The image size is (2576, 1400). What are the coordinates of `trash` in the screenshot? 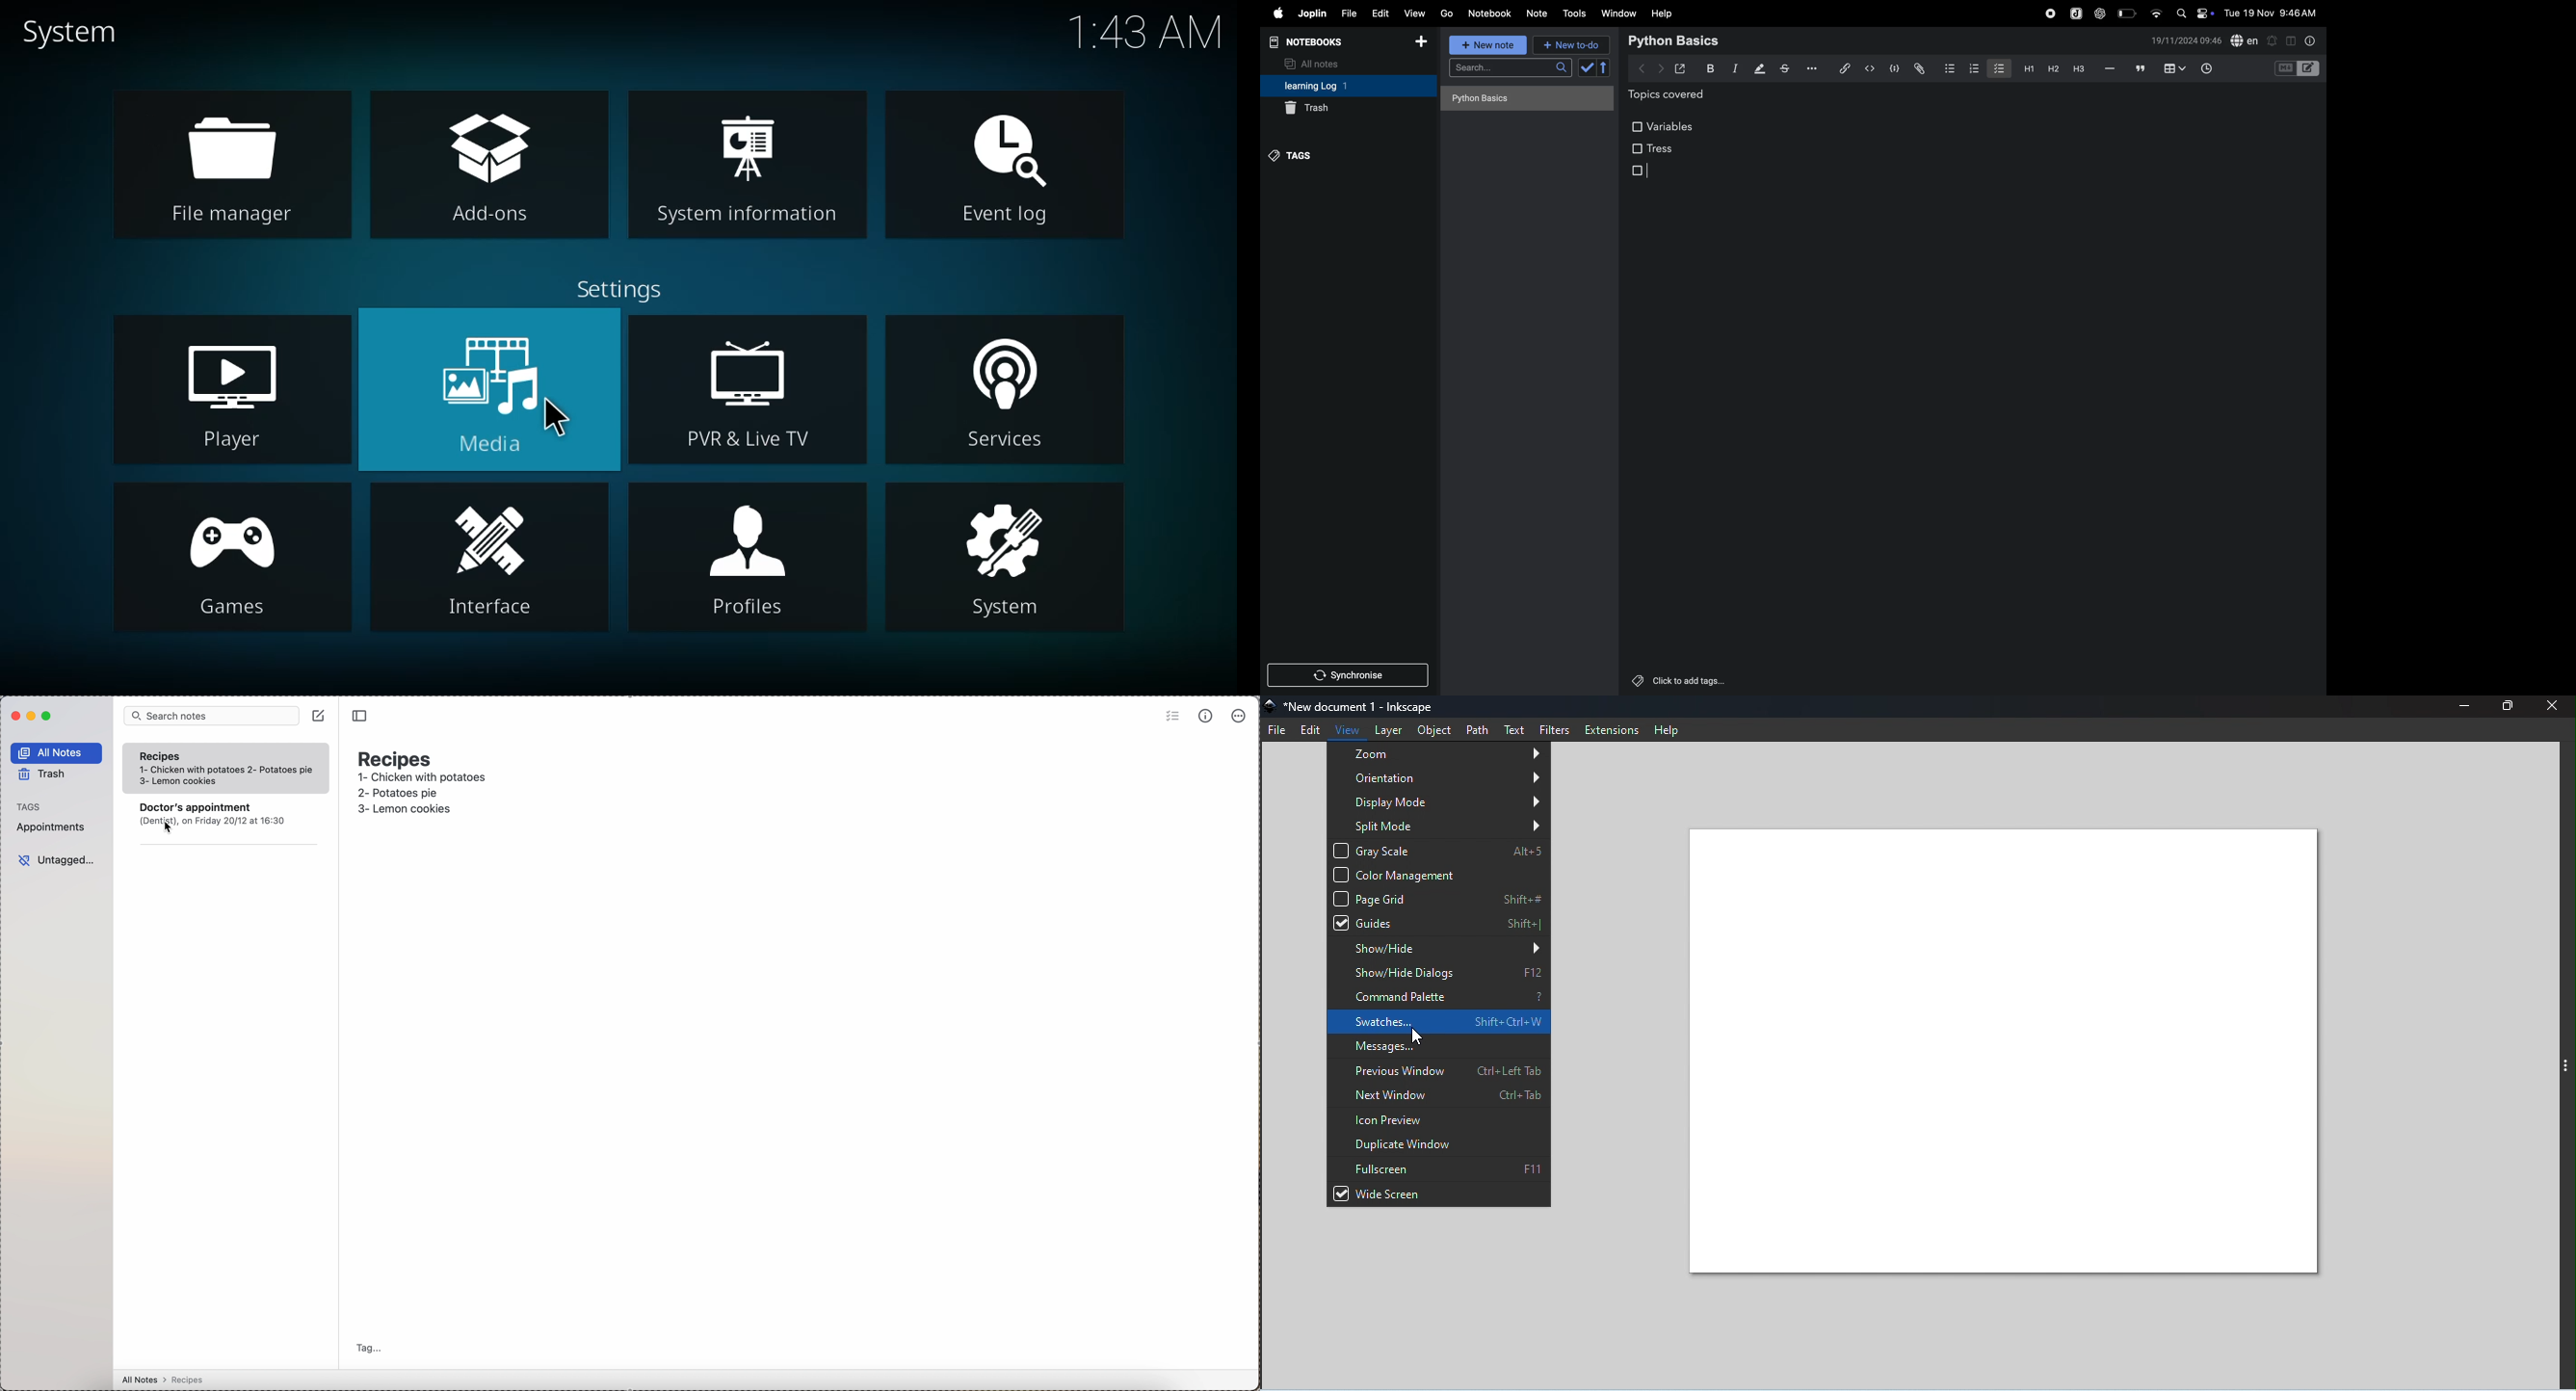 It's located at (44, 775).